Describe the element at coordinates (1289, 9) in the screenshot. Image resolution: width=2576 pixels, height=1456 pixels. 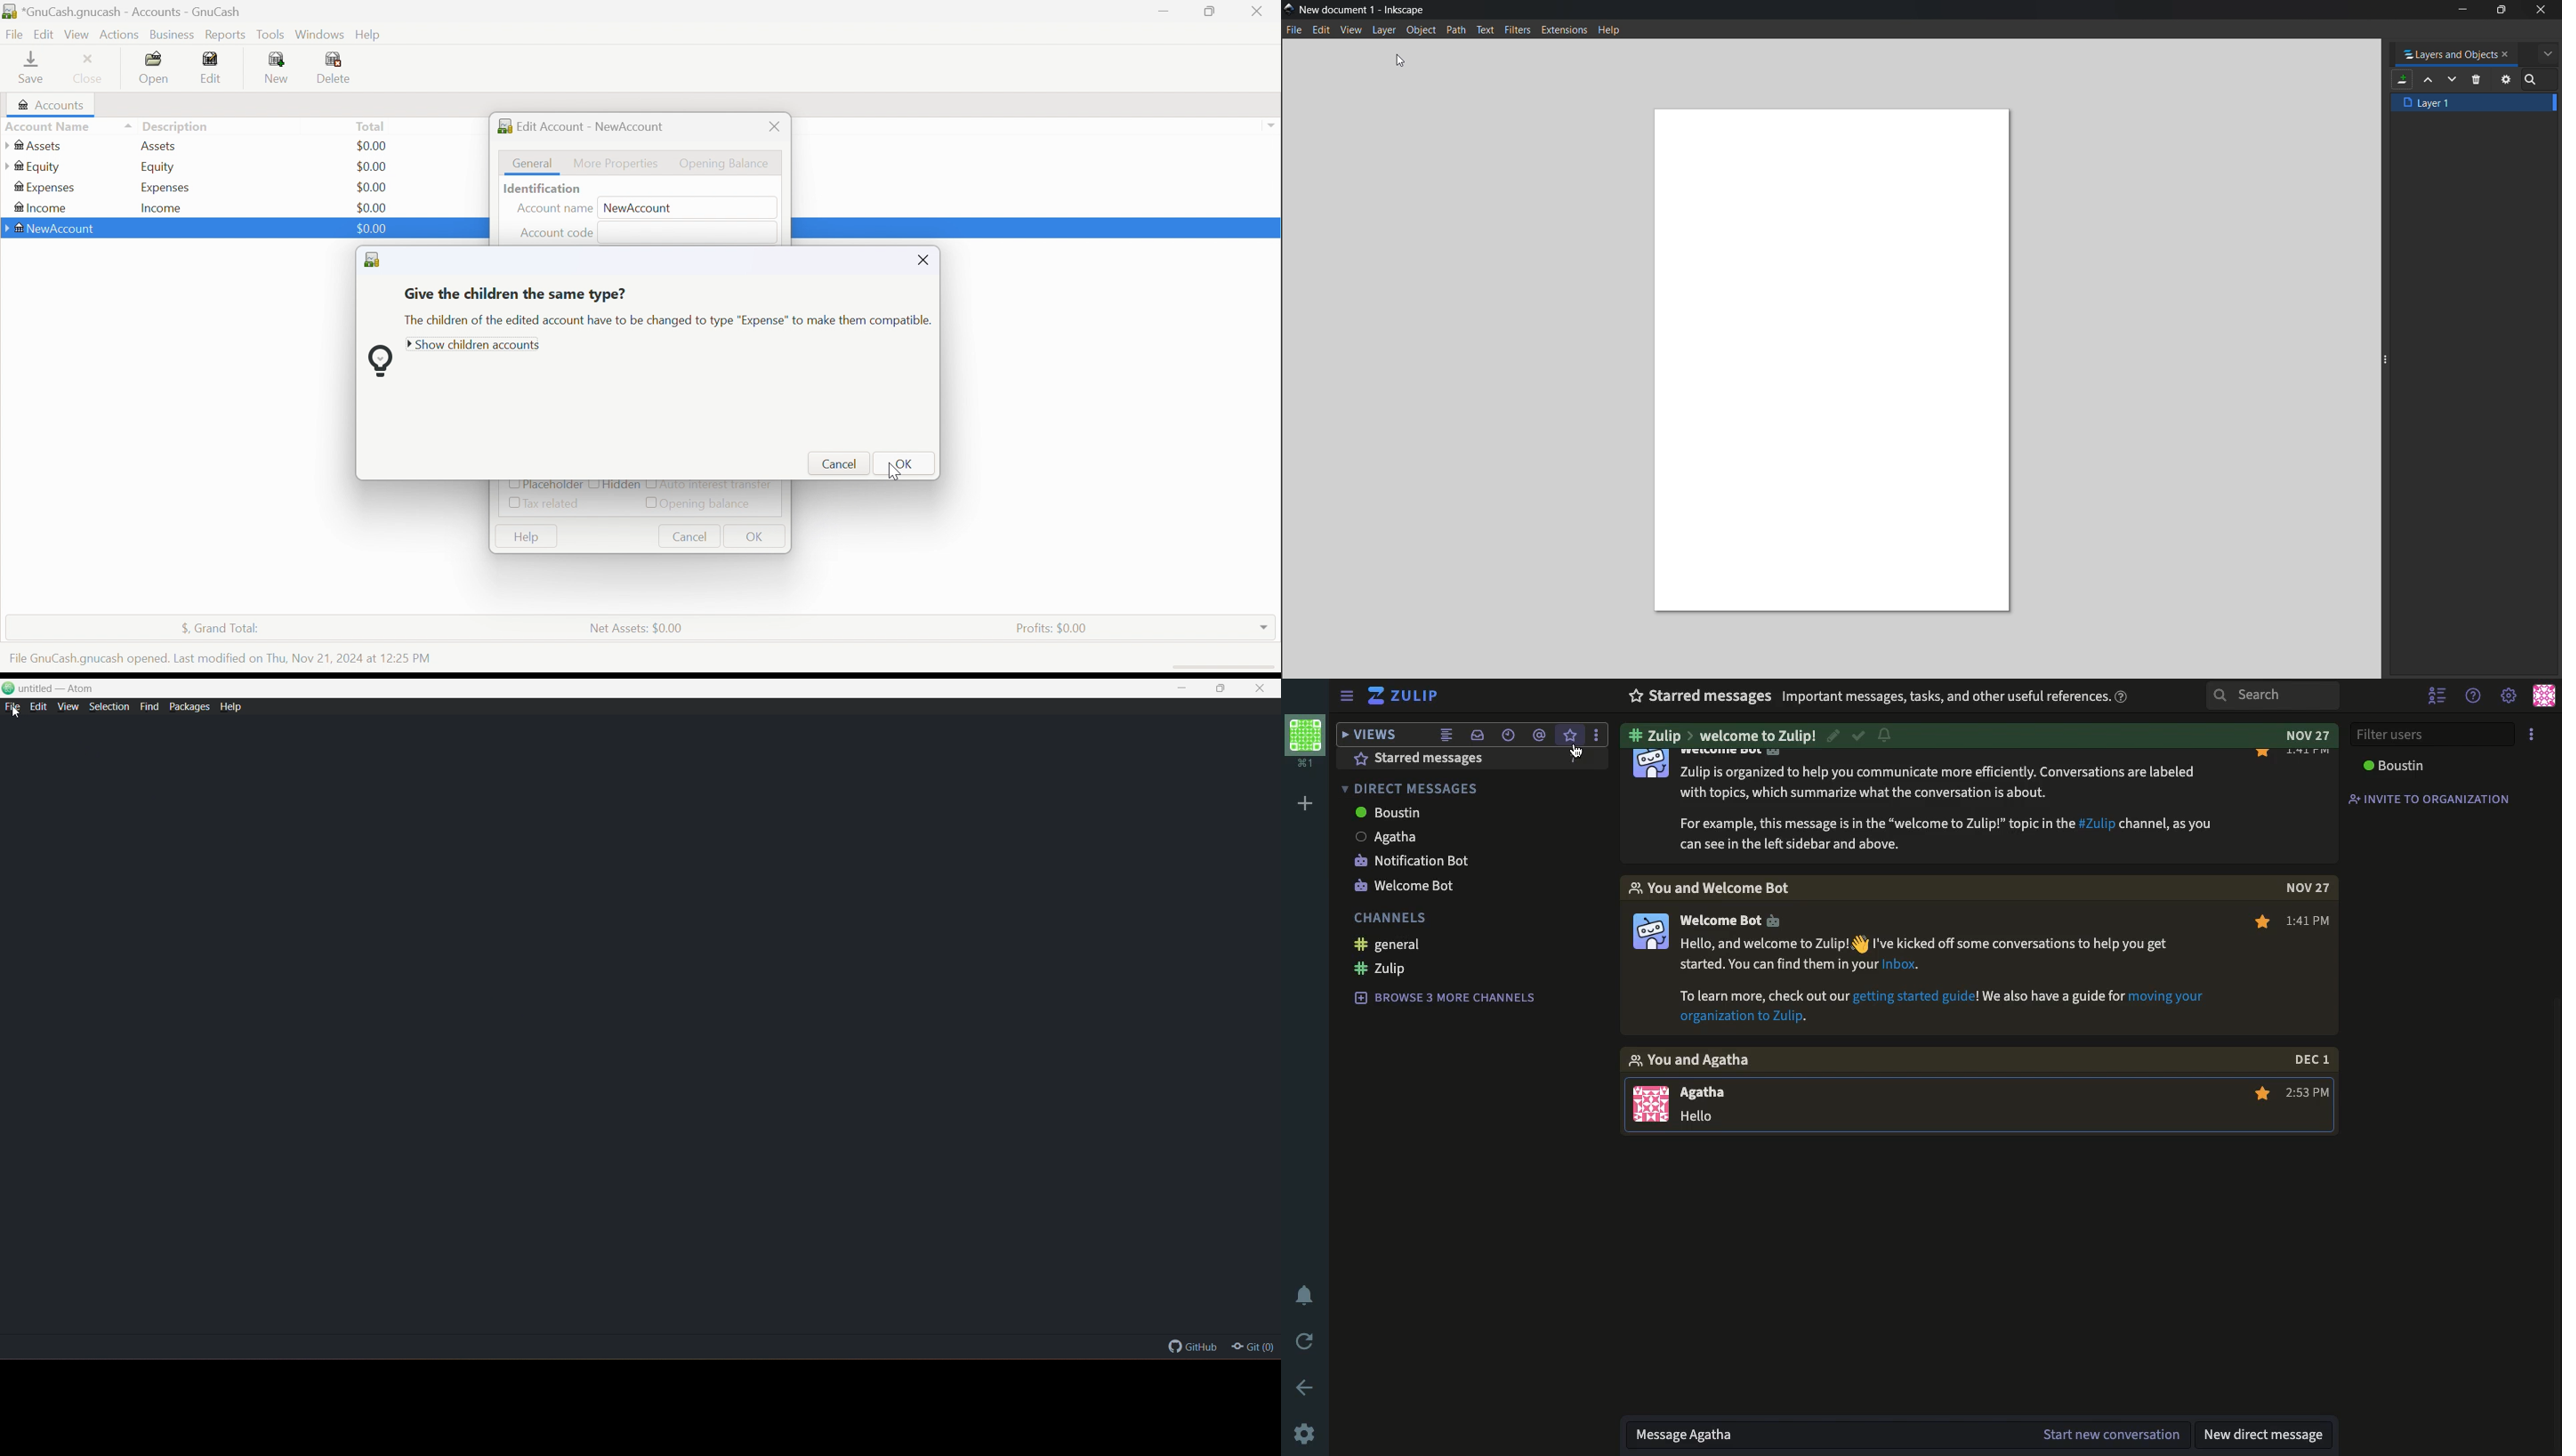
I see `Logo` at that location.